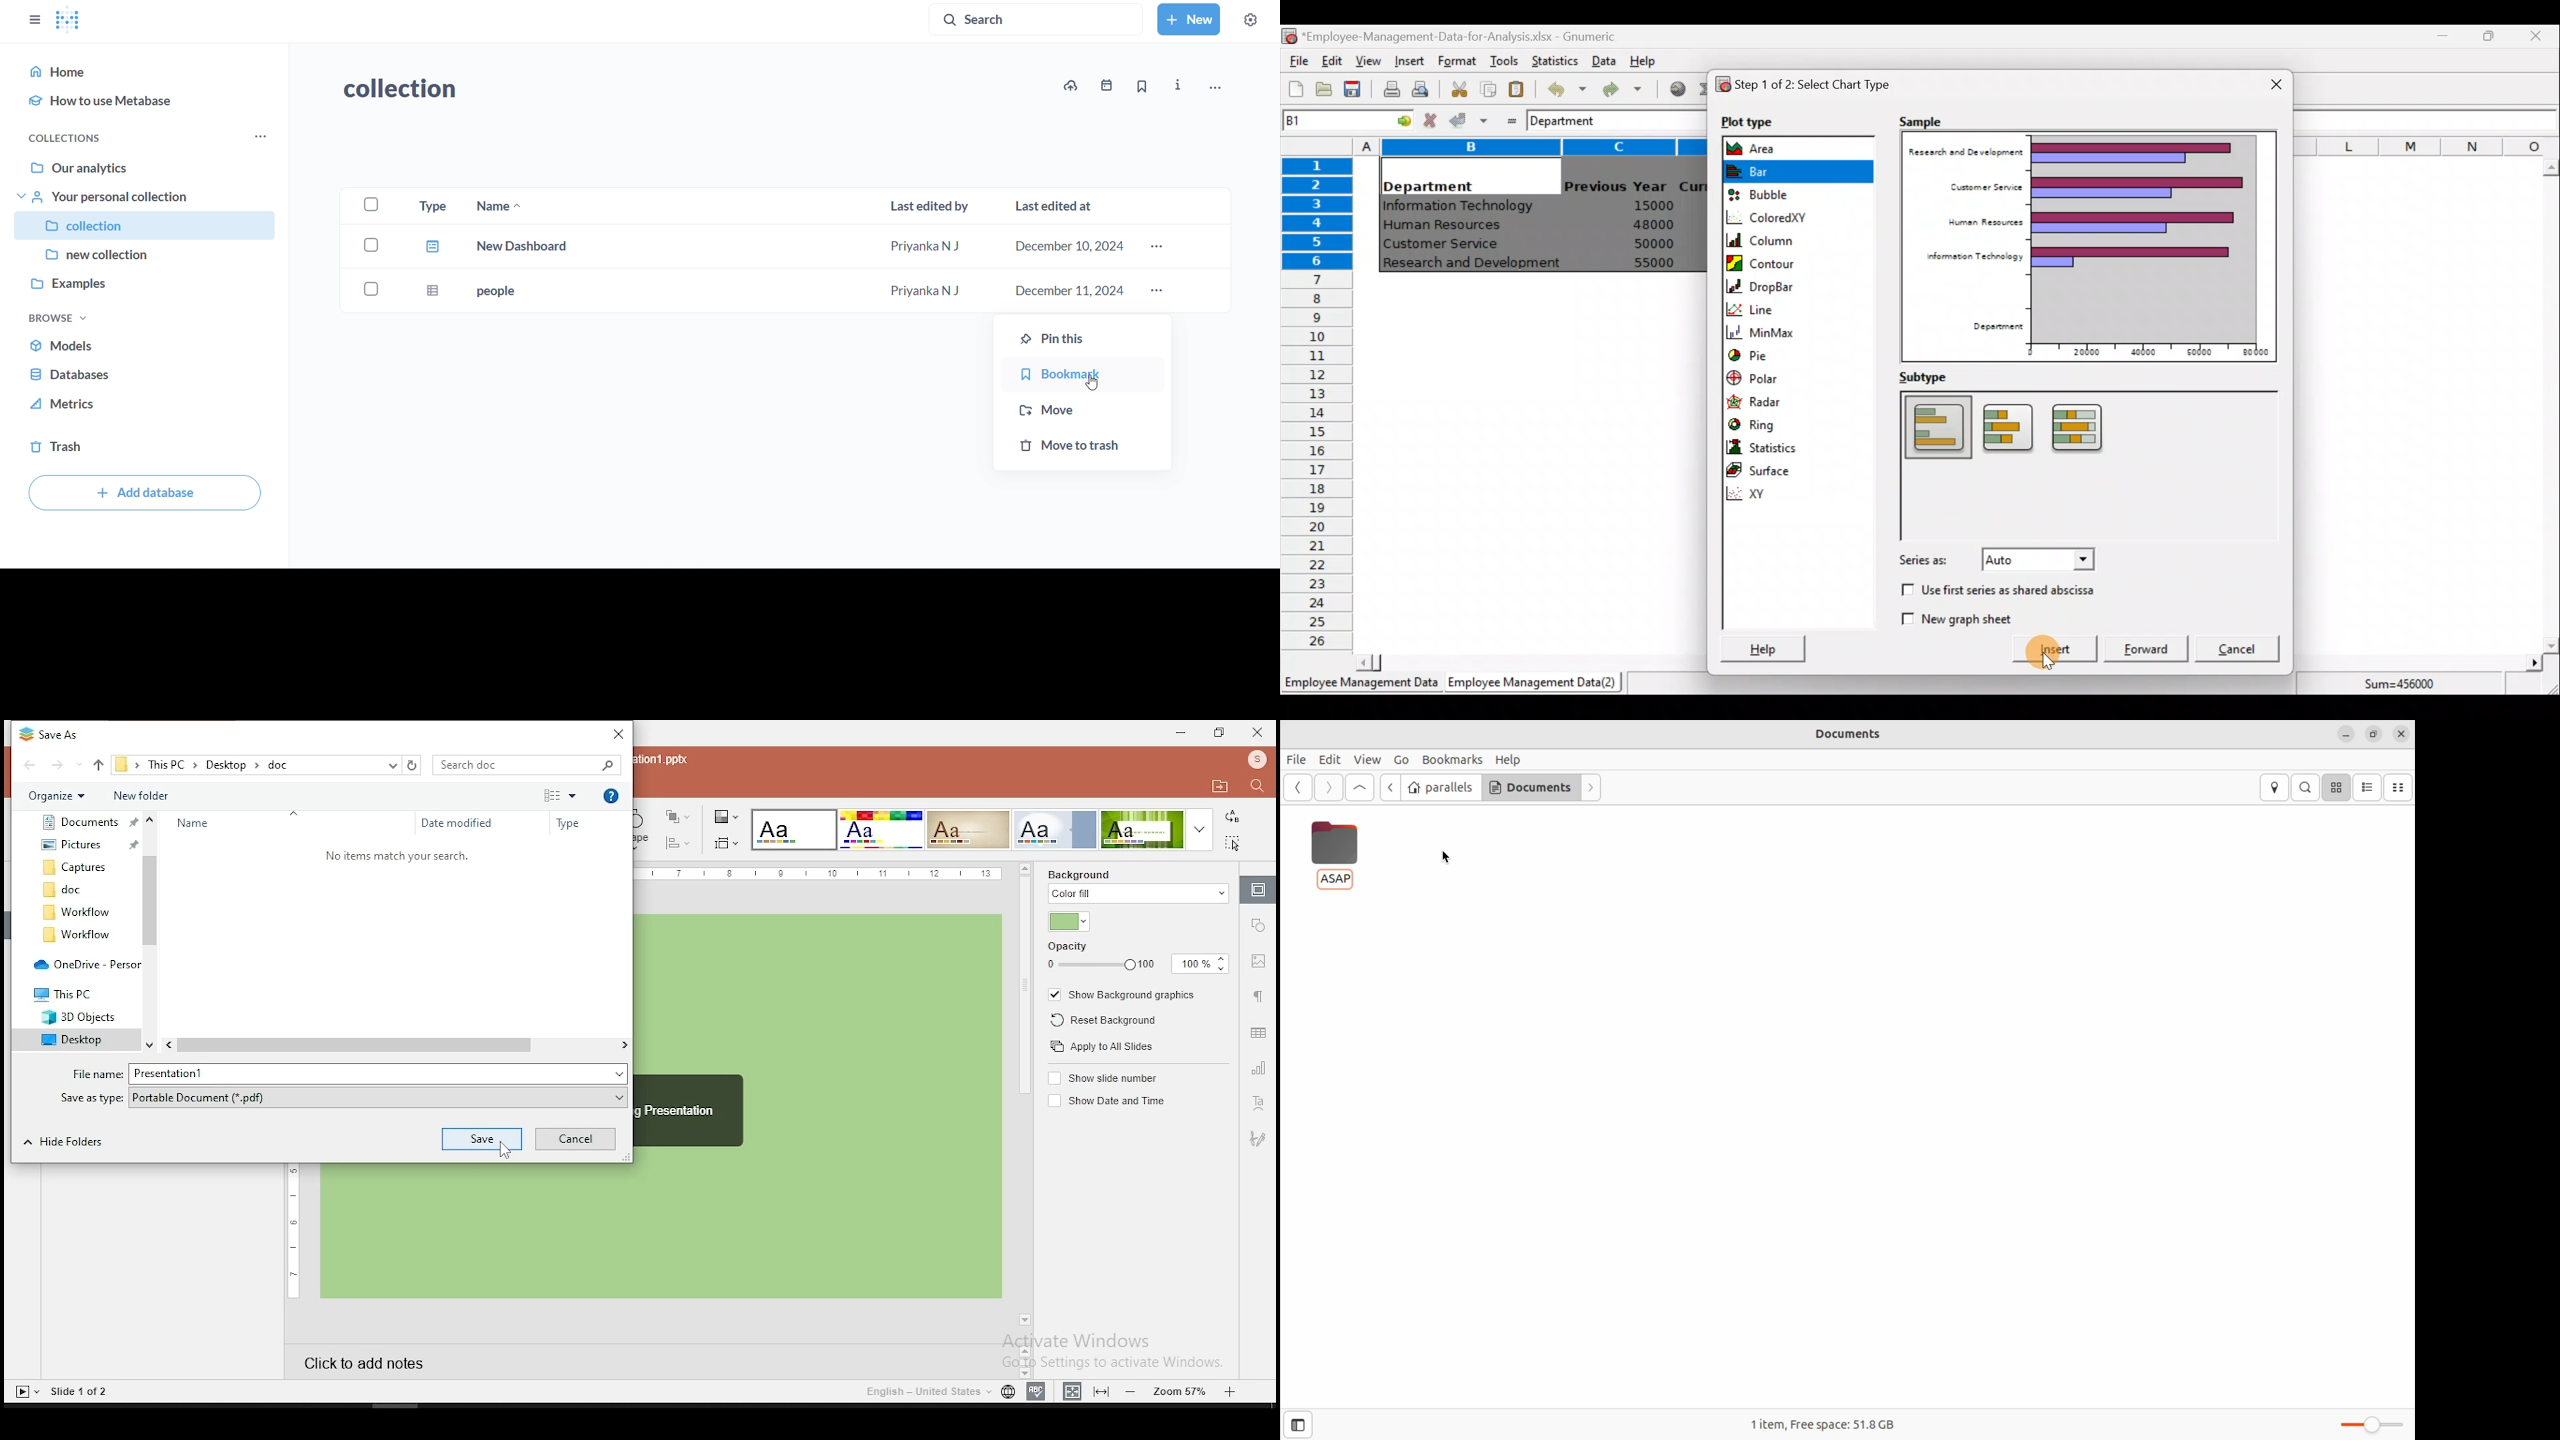 Image resolution: width=2576 pixels, height=1456 pixels. I want to click on go back, so click(30, 764).